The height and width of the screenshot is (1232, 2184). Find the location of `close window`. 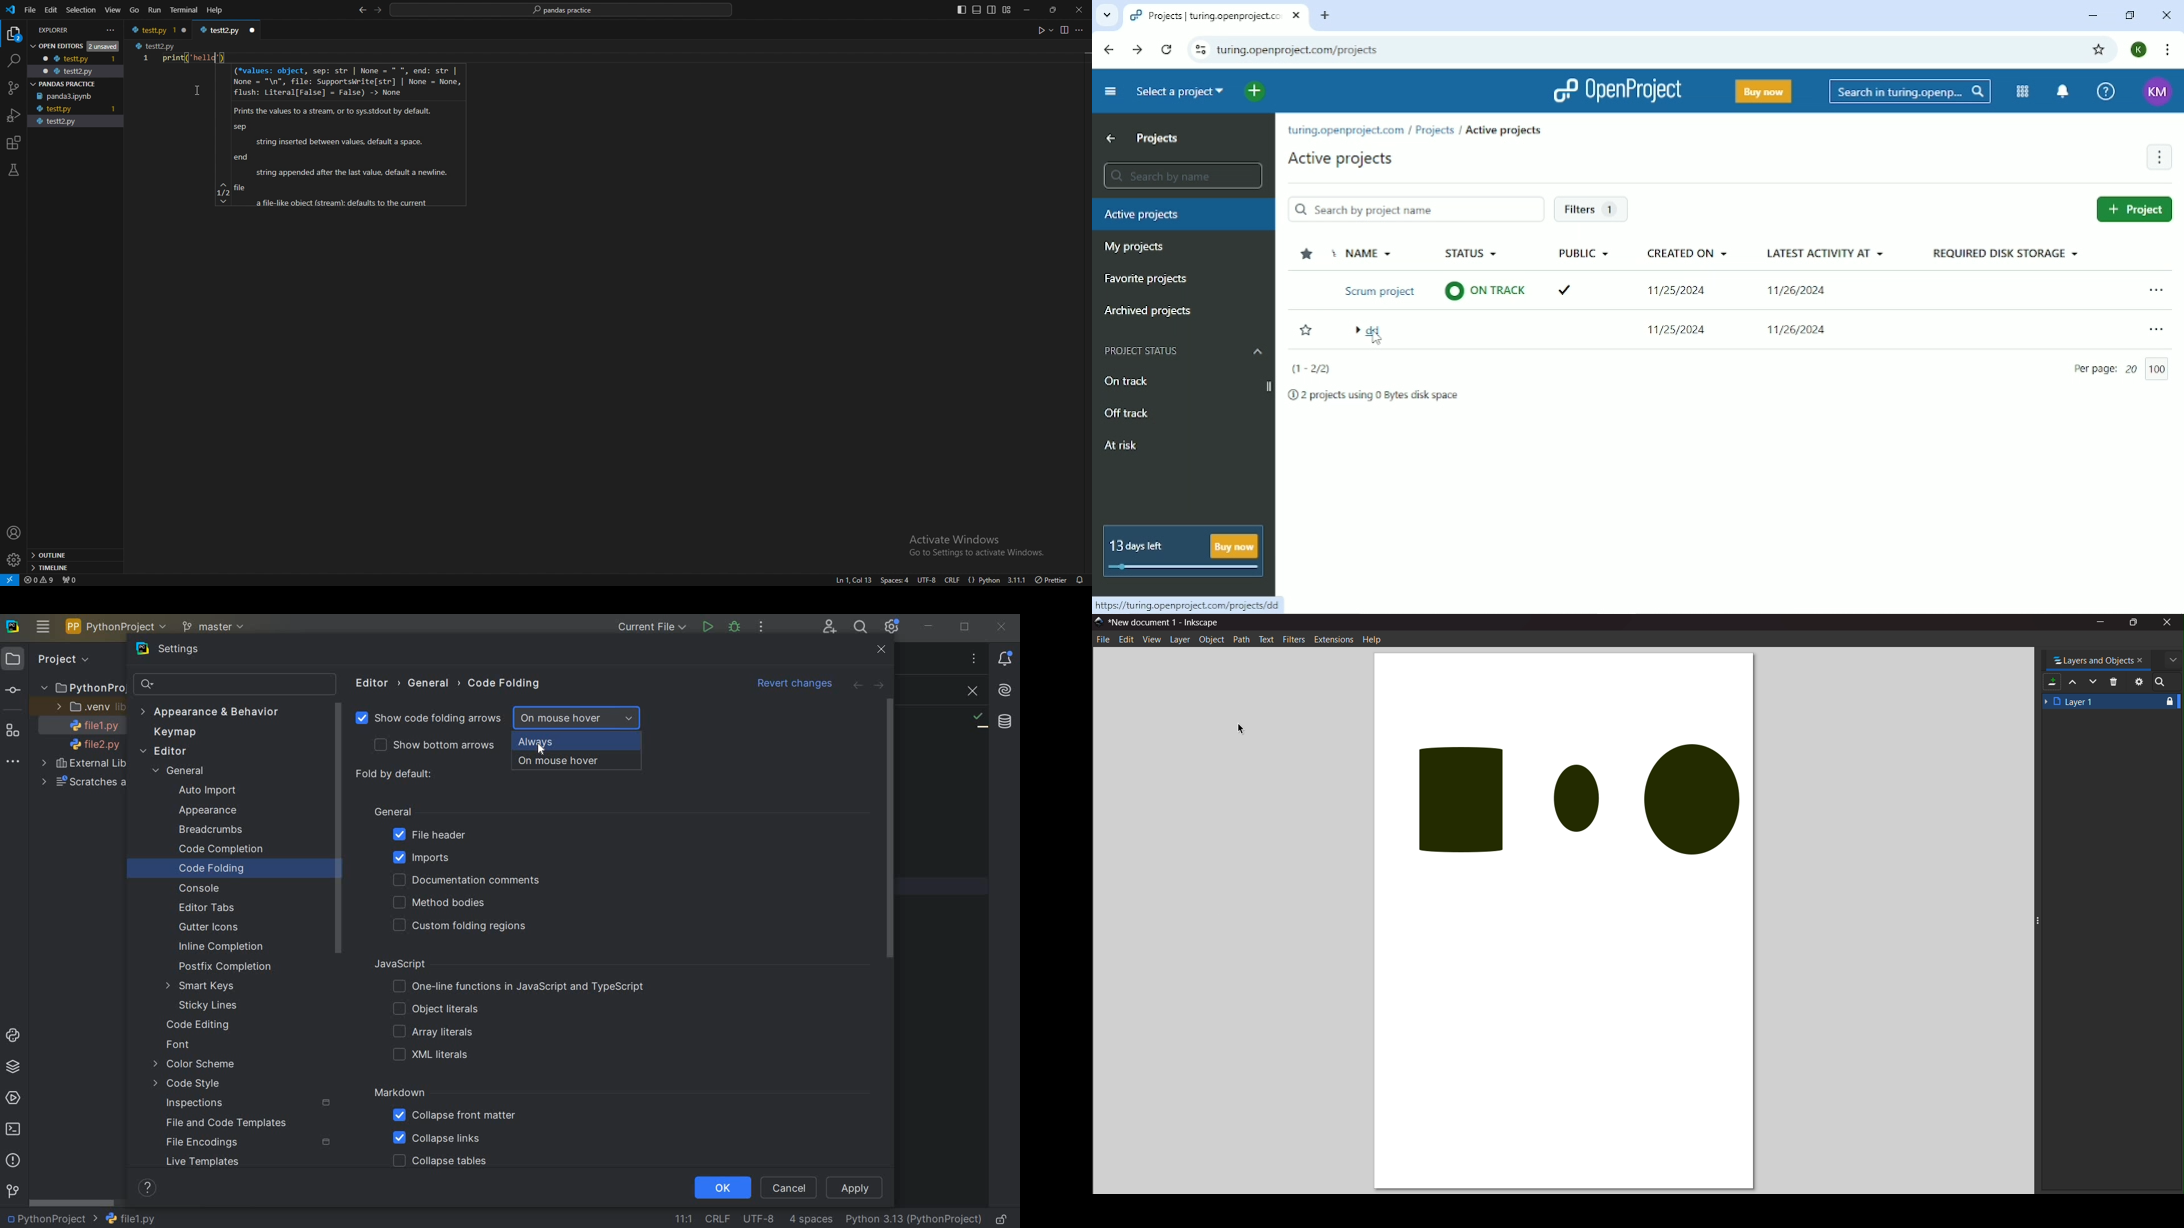

close window is located at coordinates (253, 30).